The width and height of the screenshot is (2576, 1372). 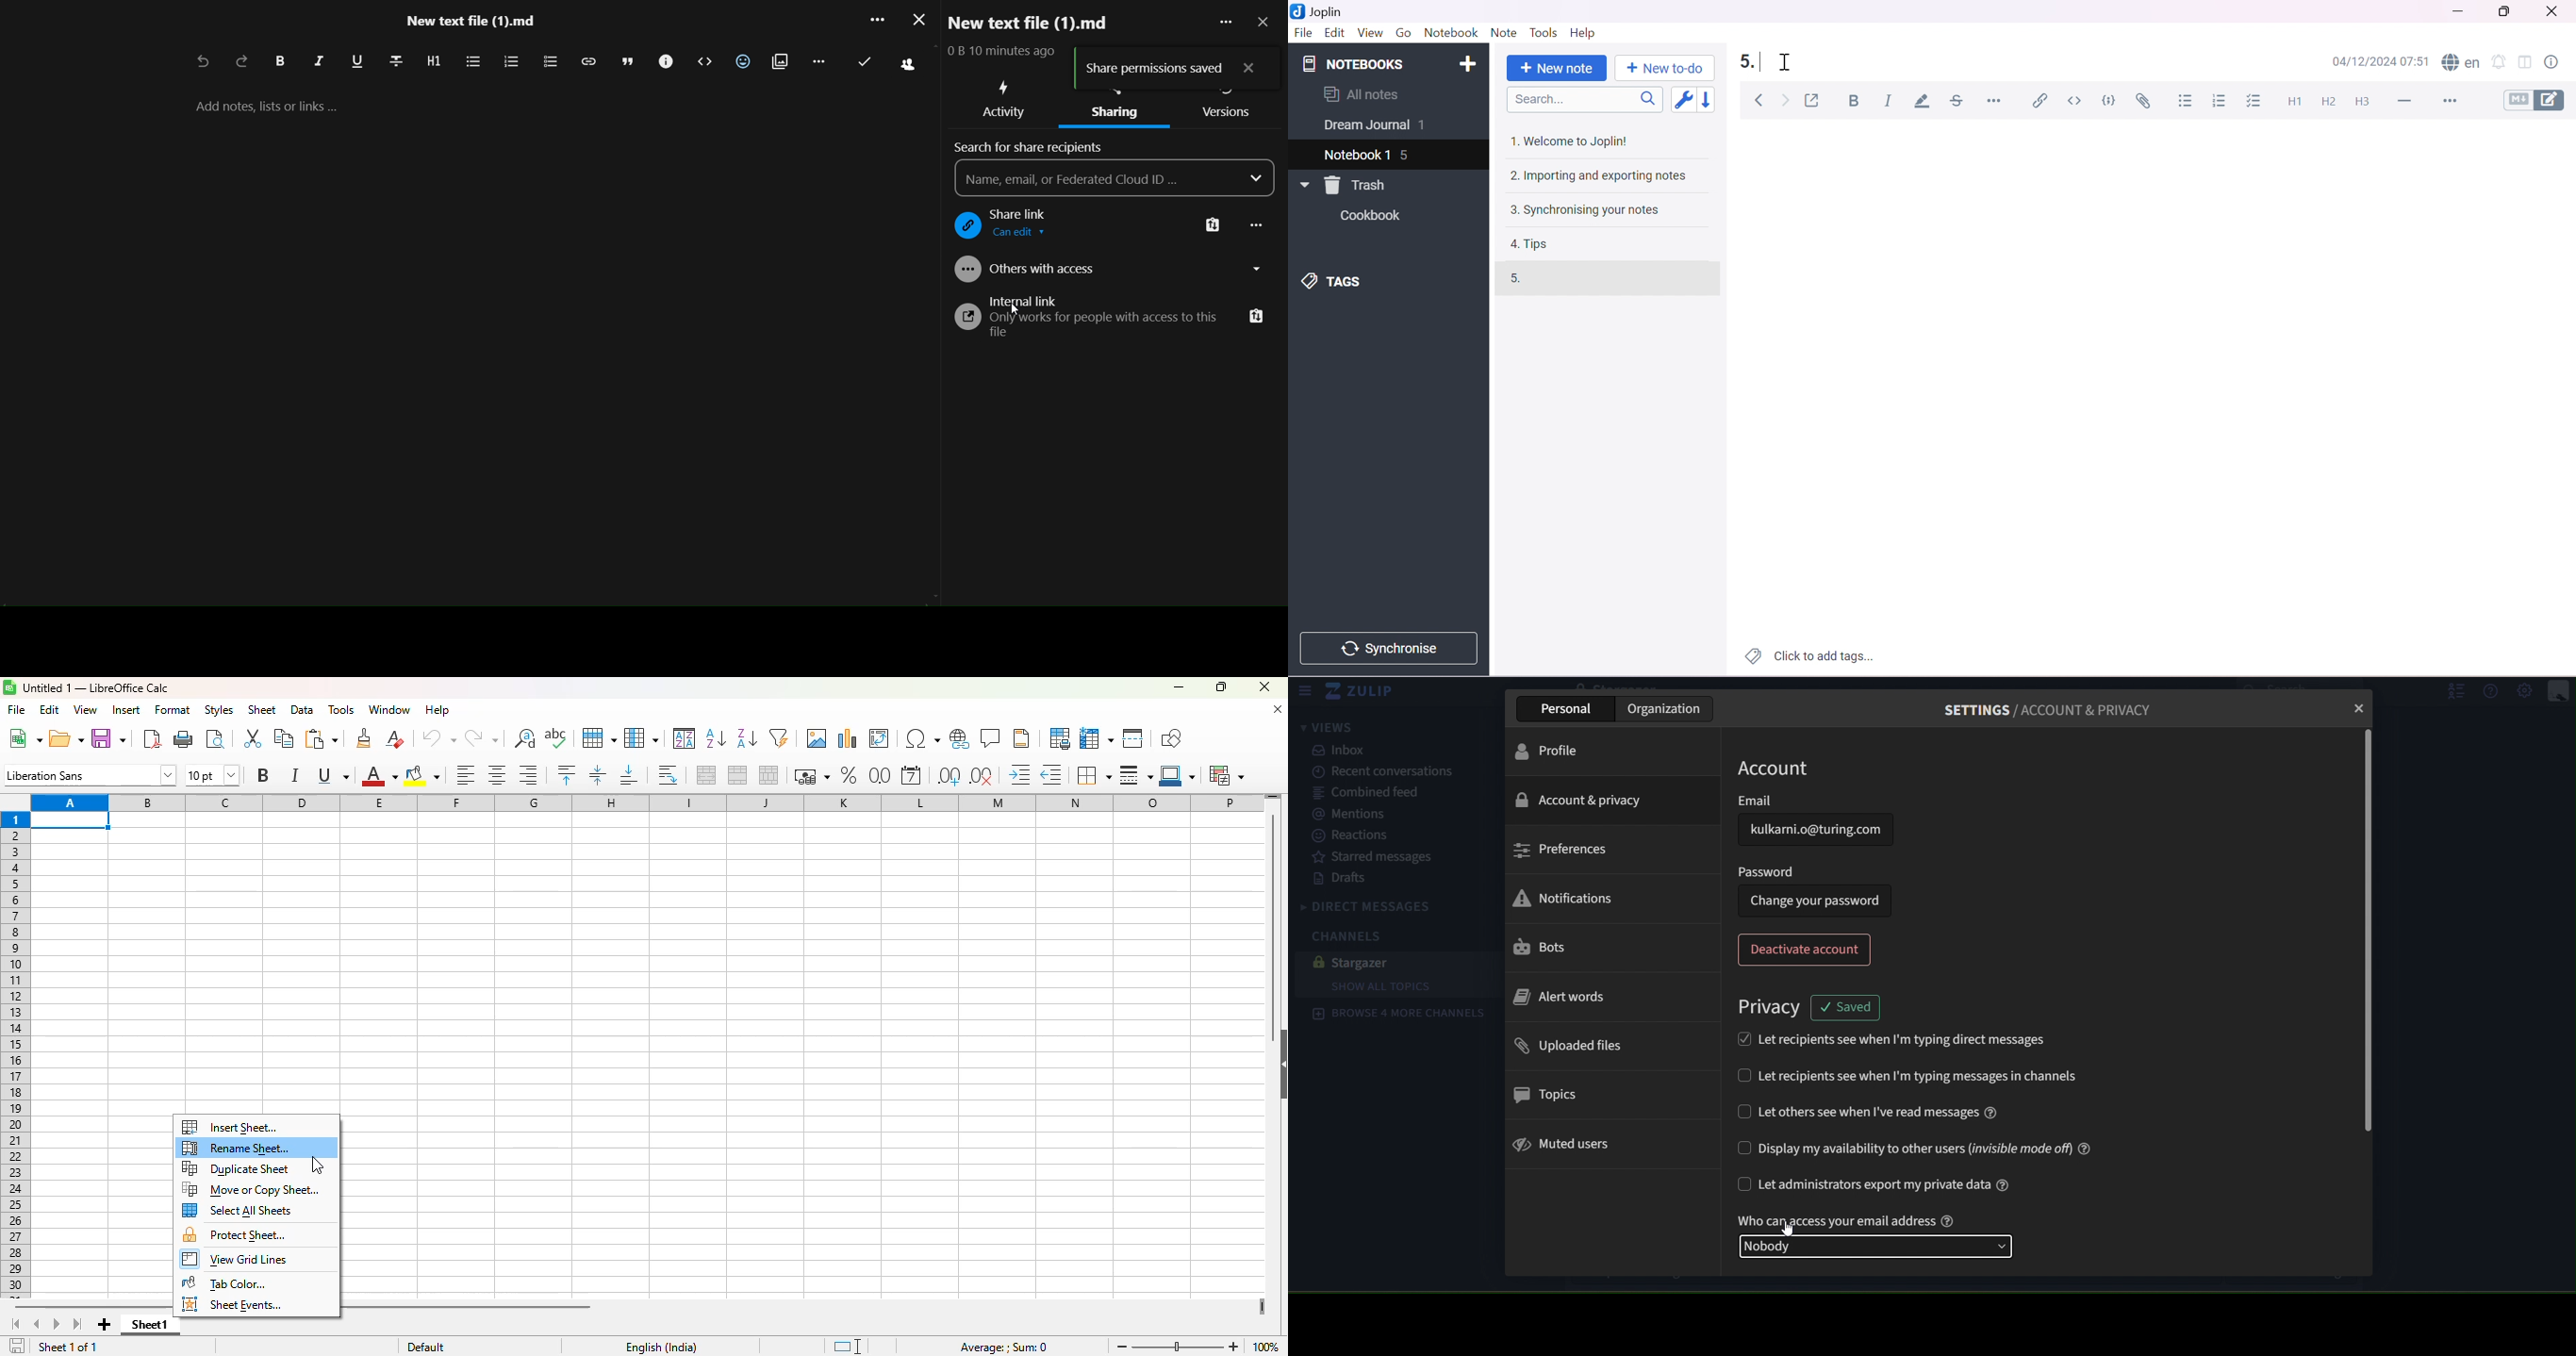 What do you see at coordinates (319, 64) in the screenshot?
I see `italic` at bounding box center [319, 64].